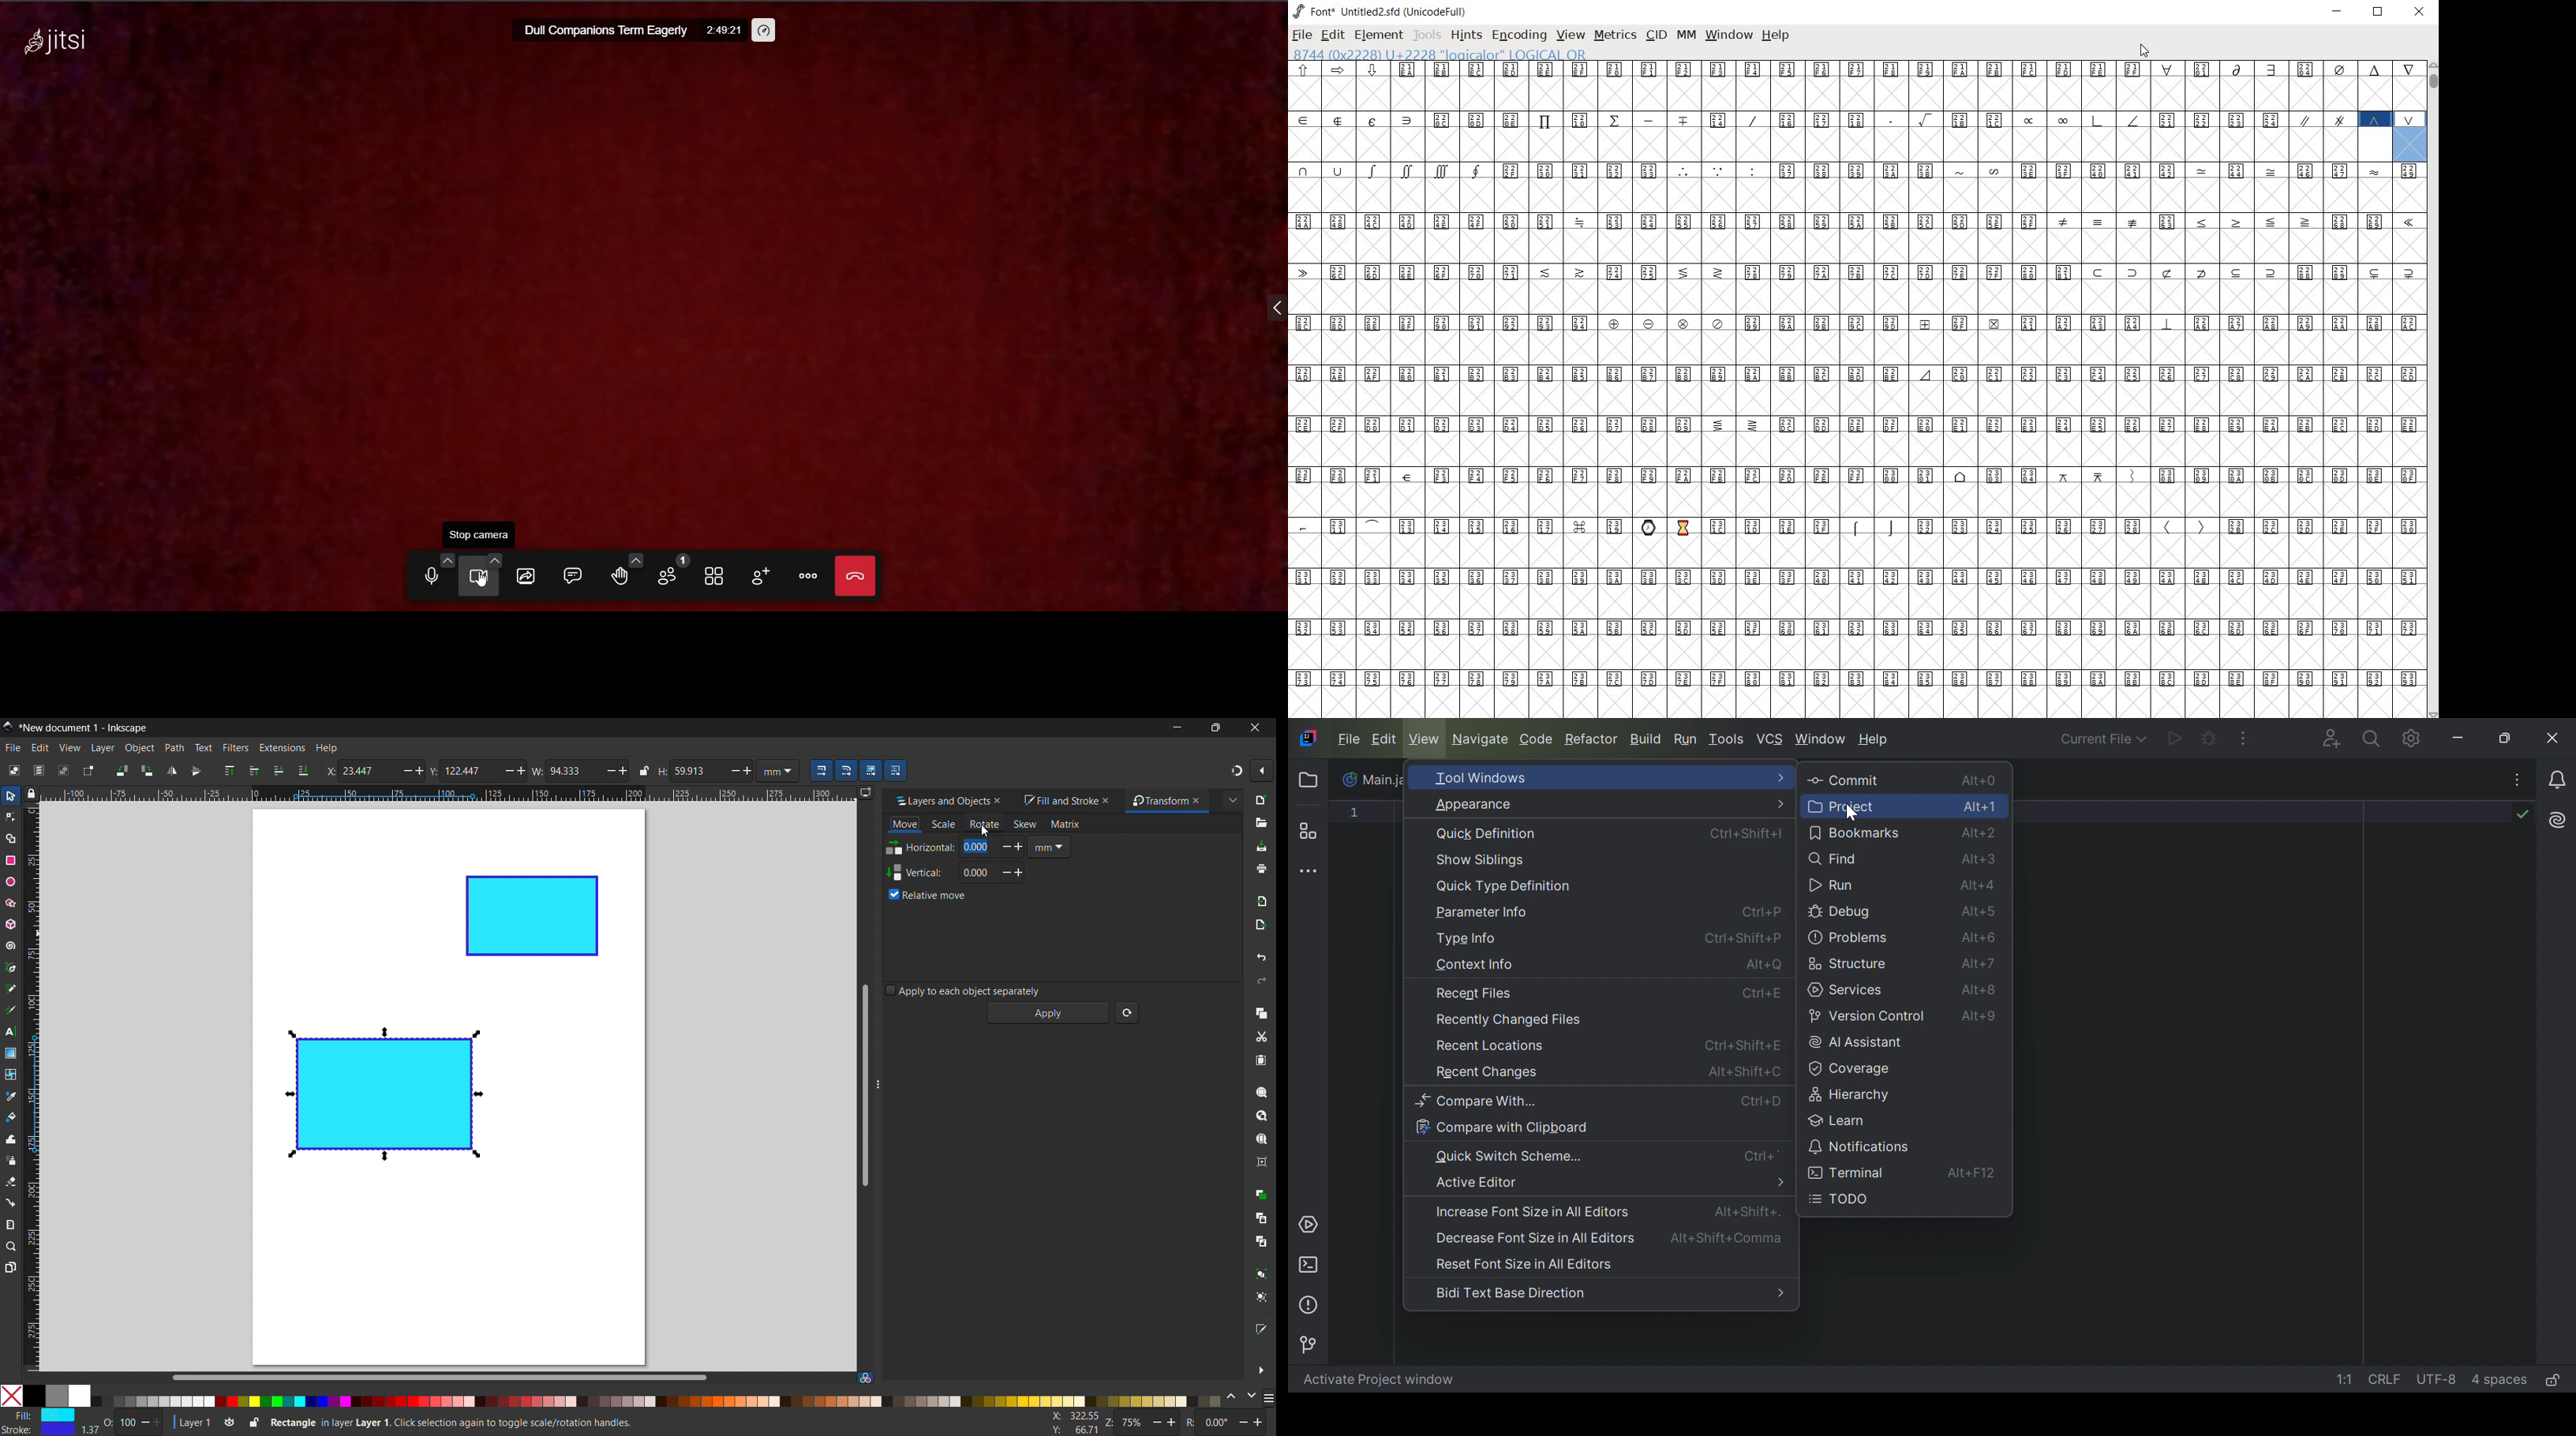  I want to click on code, so click(1536, 741).